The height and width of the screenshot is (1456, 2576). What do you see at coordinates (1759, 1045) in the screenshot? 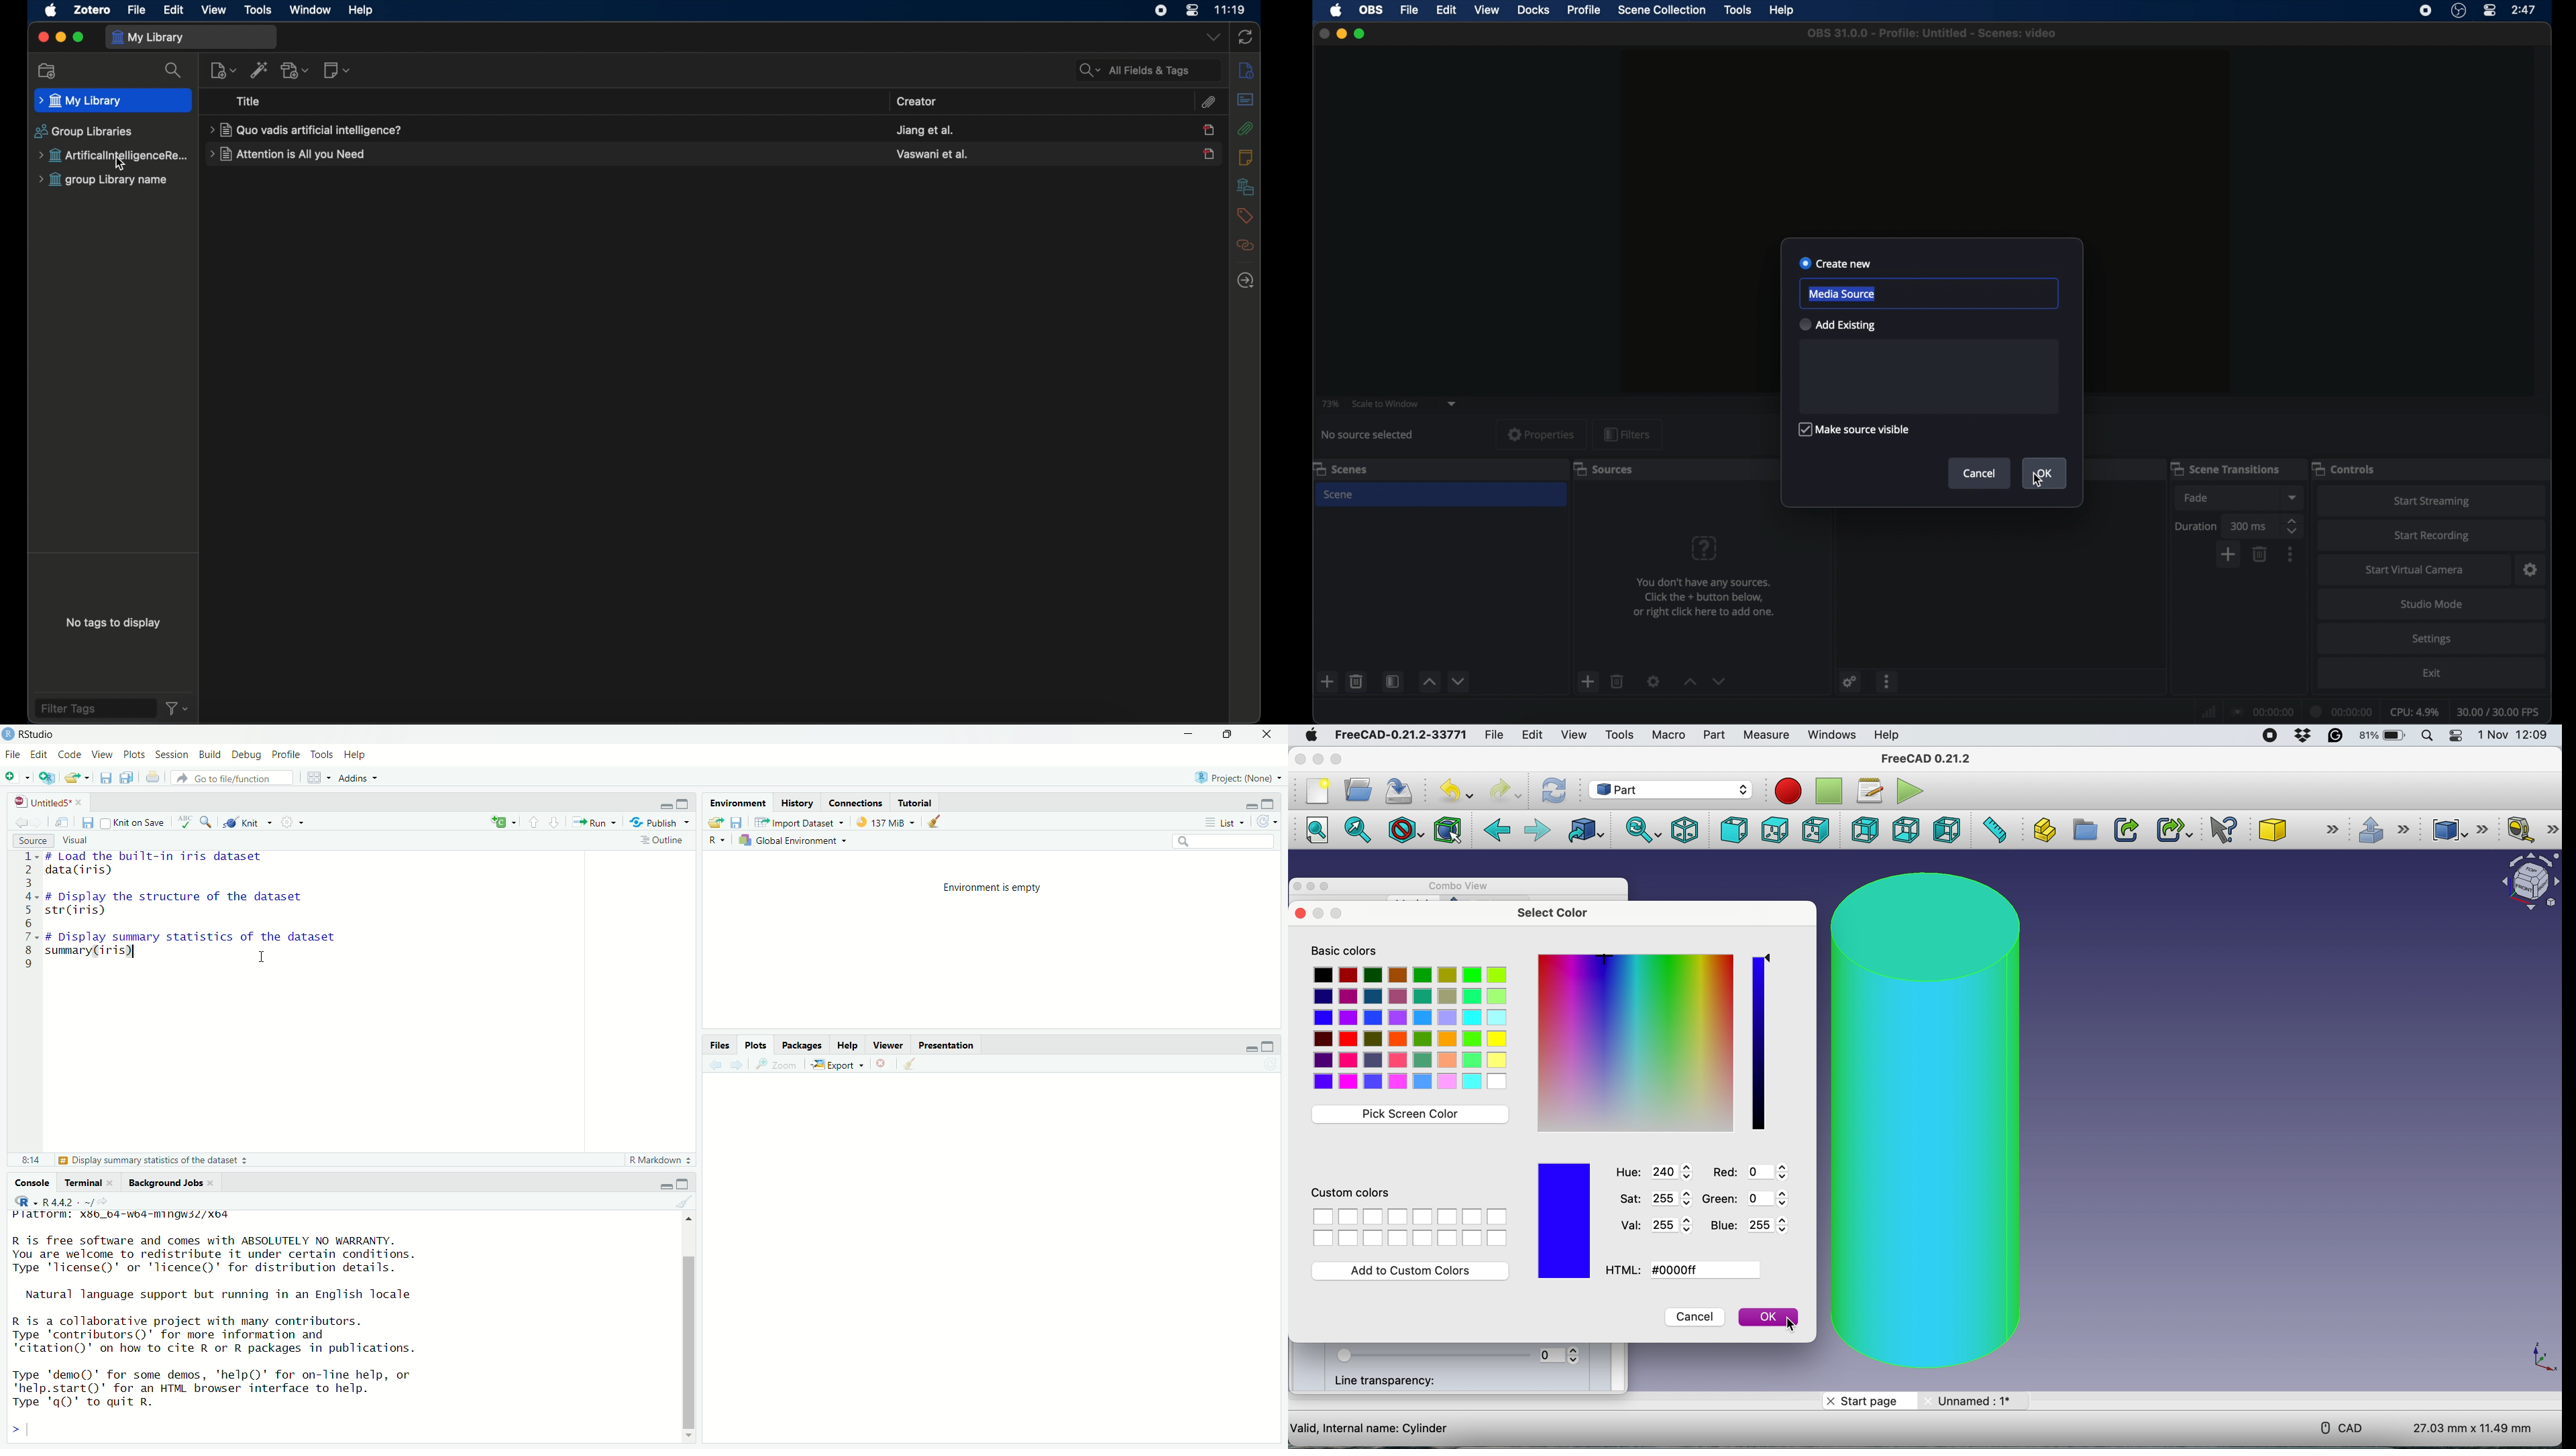
I see `color shade pick` at bounding box center [1759, 1045].